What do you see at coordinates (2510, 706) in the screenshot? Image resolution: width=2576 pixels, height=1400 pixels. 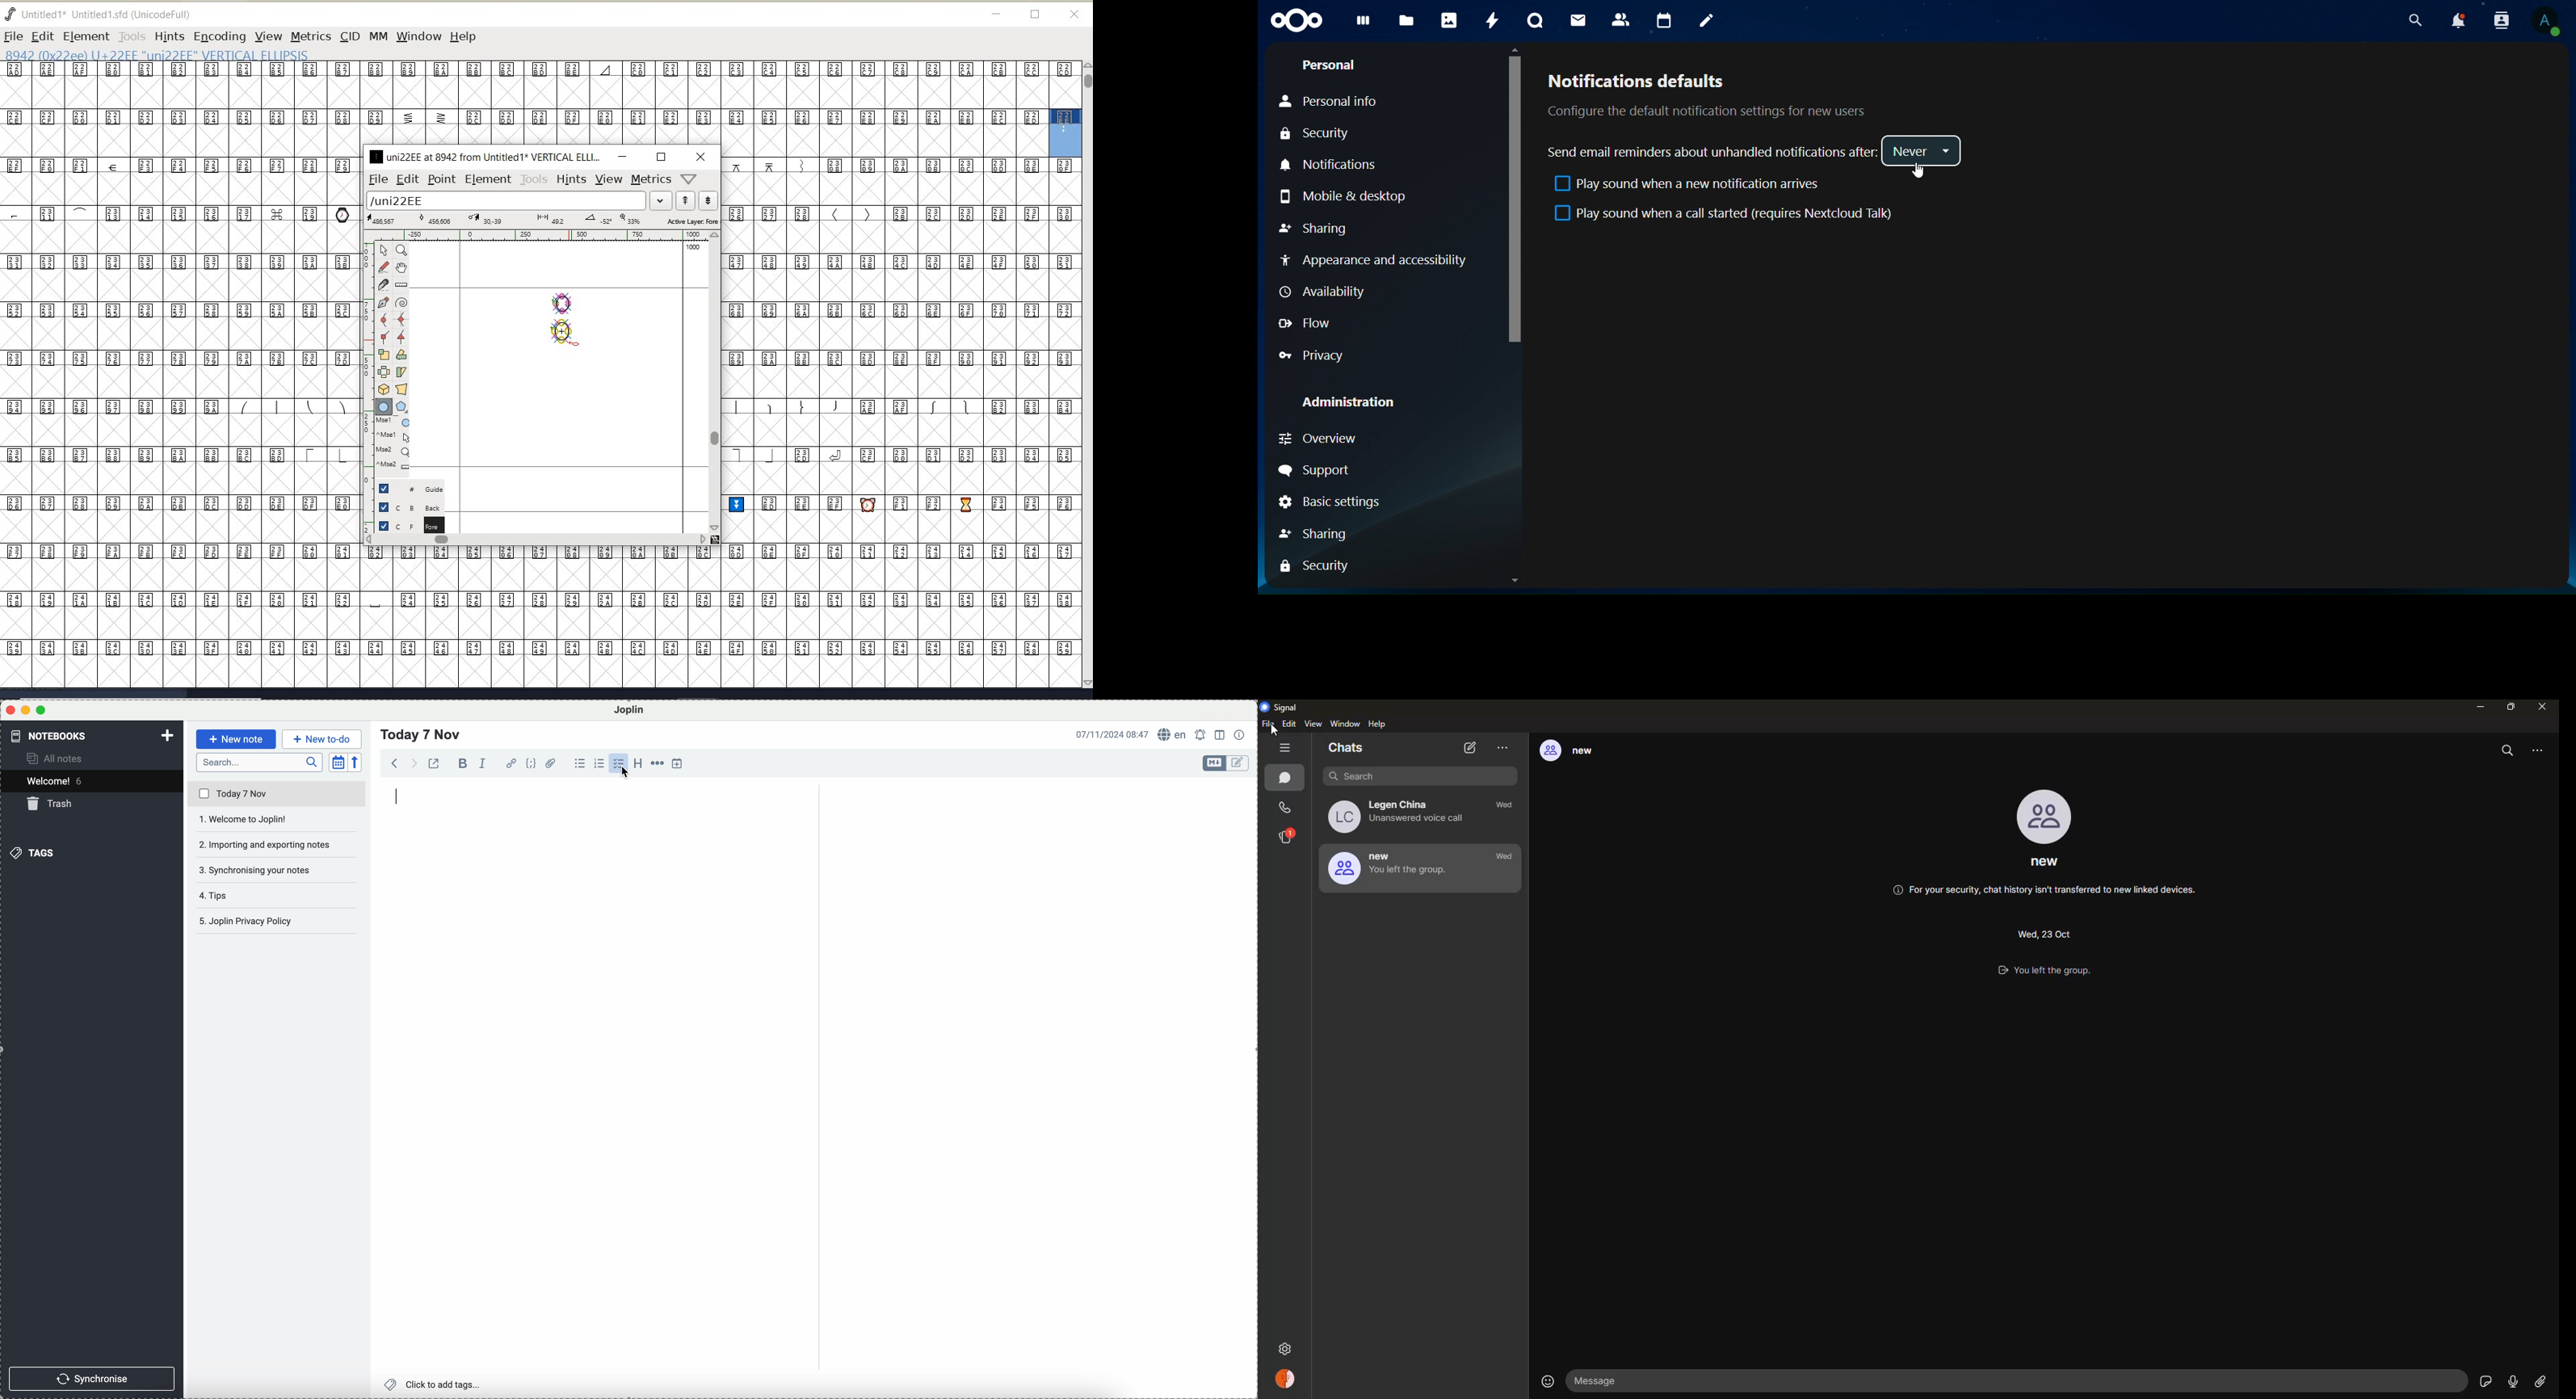 I see `maximize` at bounding box center [2510, 706].